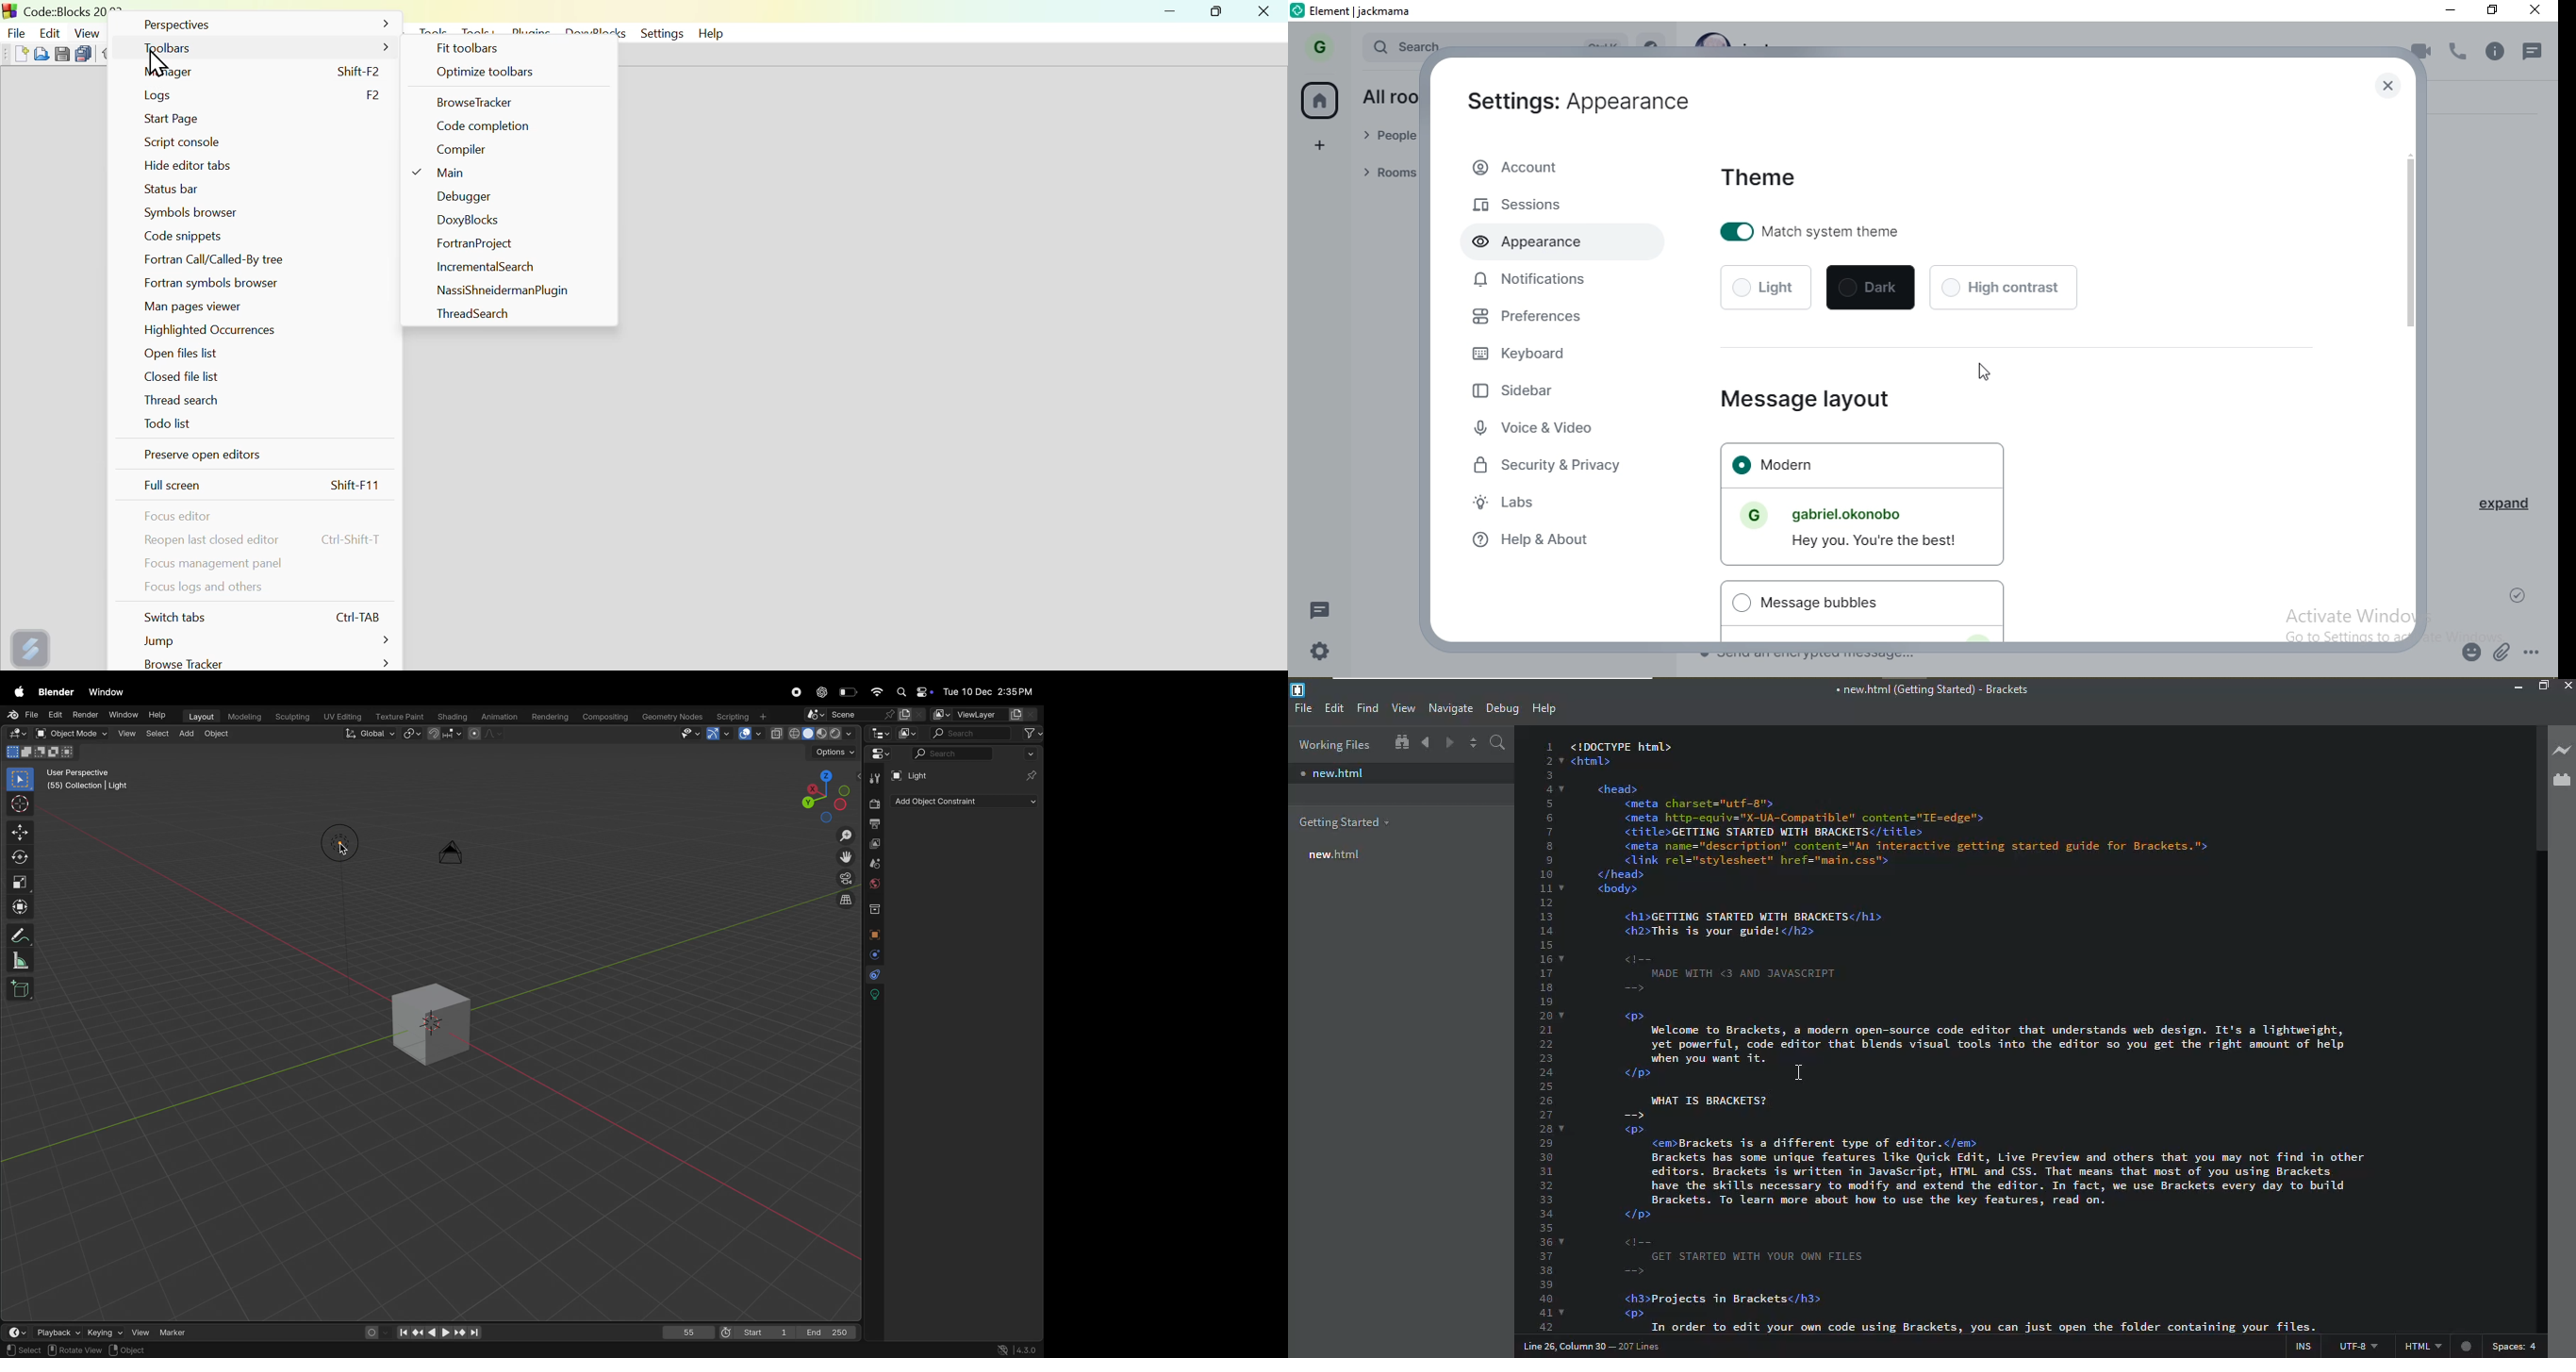  I want to click on auto keying, so click(374, 1331).